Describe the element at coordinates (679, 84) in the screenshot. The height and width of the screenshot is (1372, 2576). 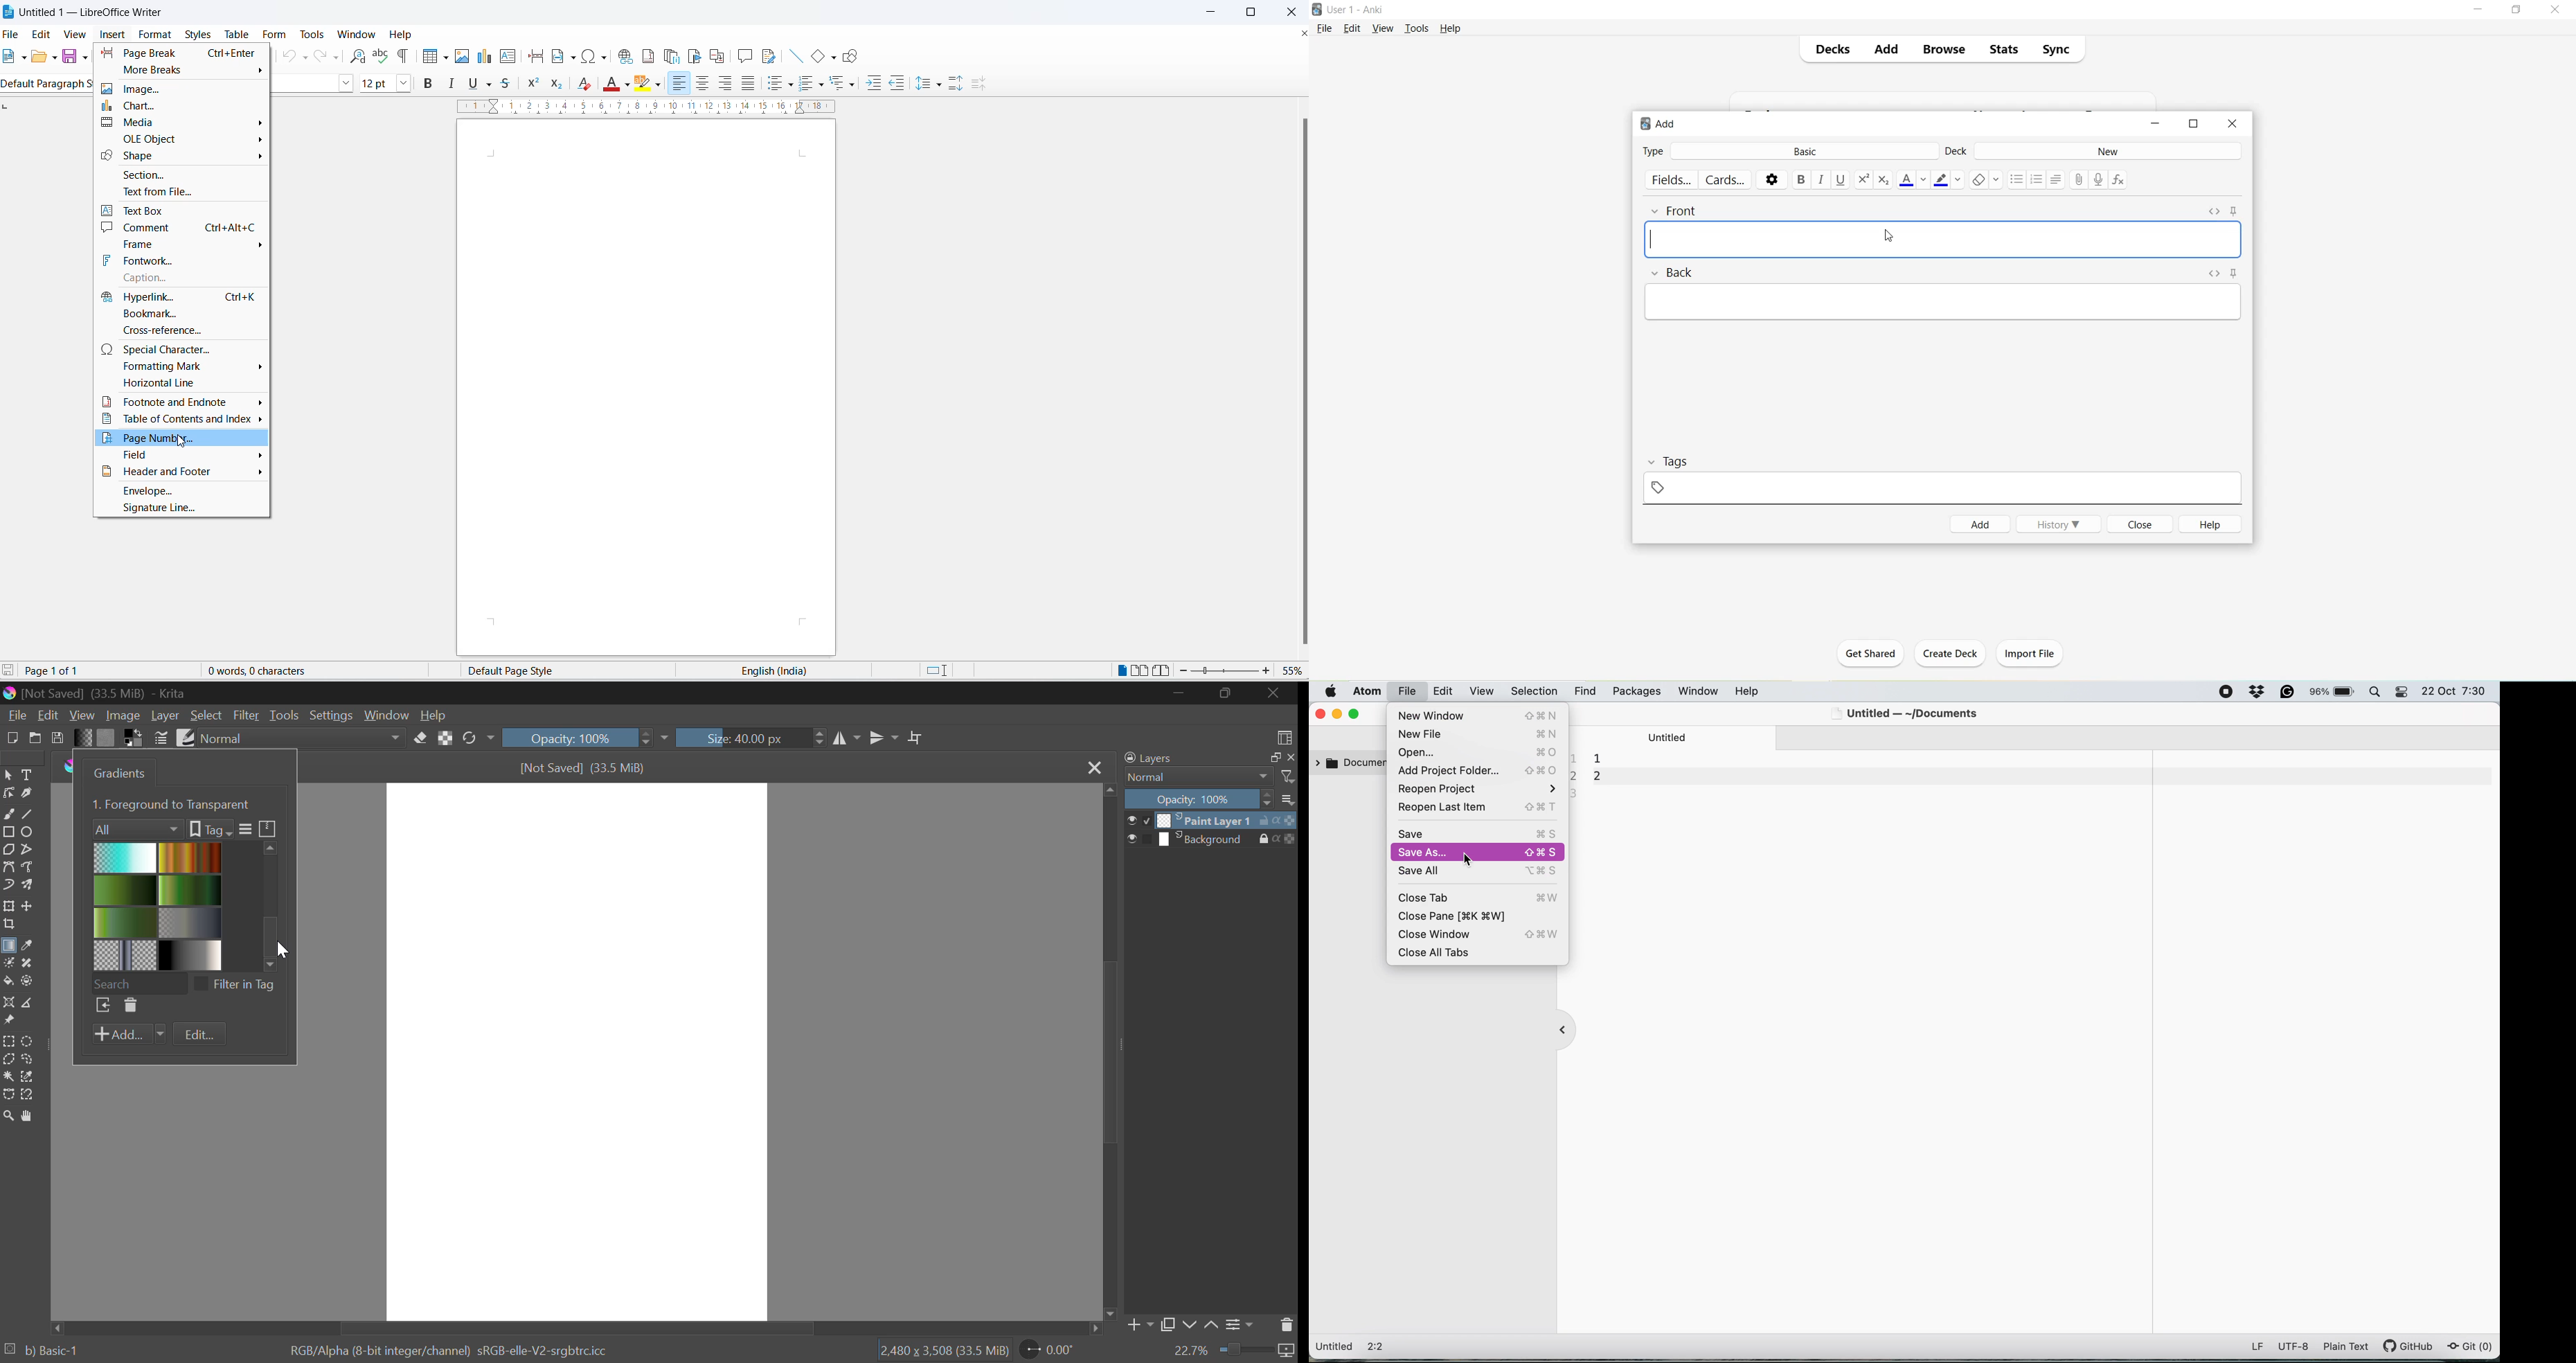
I see `text align left` at that location.